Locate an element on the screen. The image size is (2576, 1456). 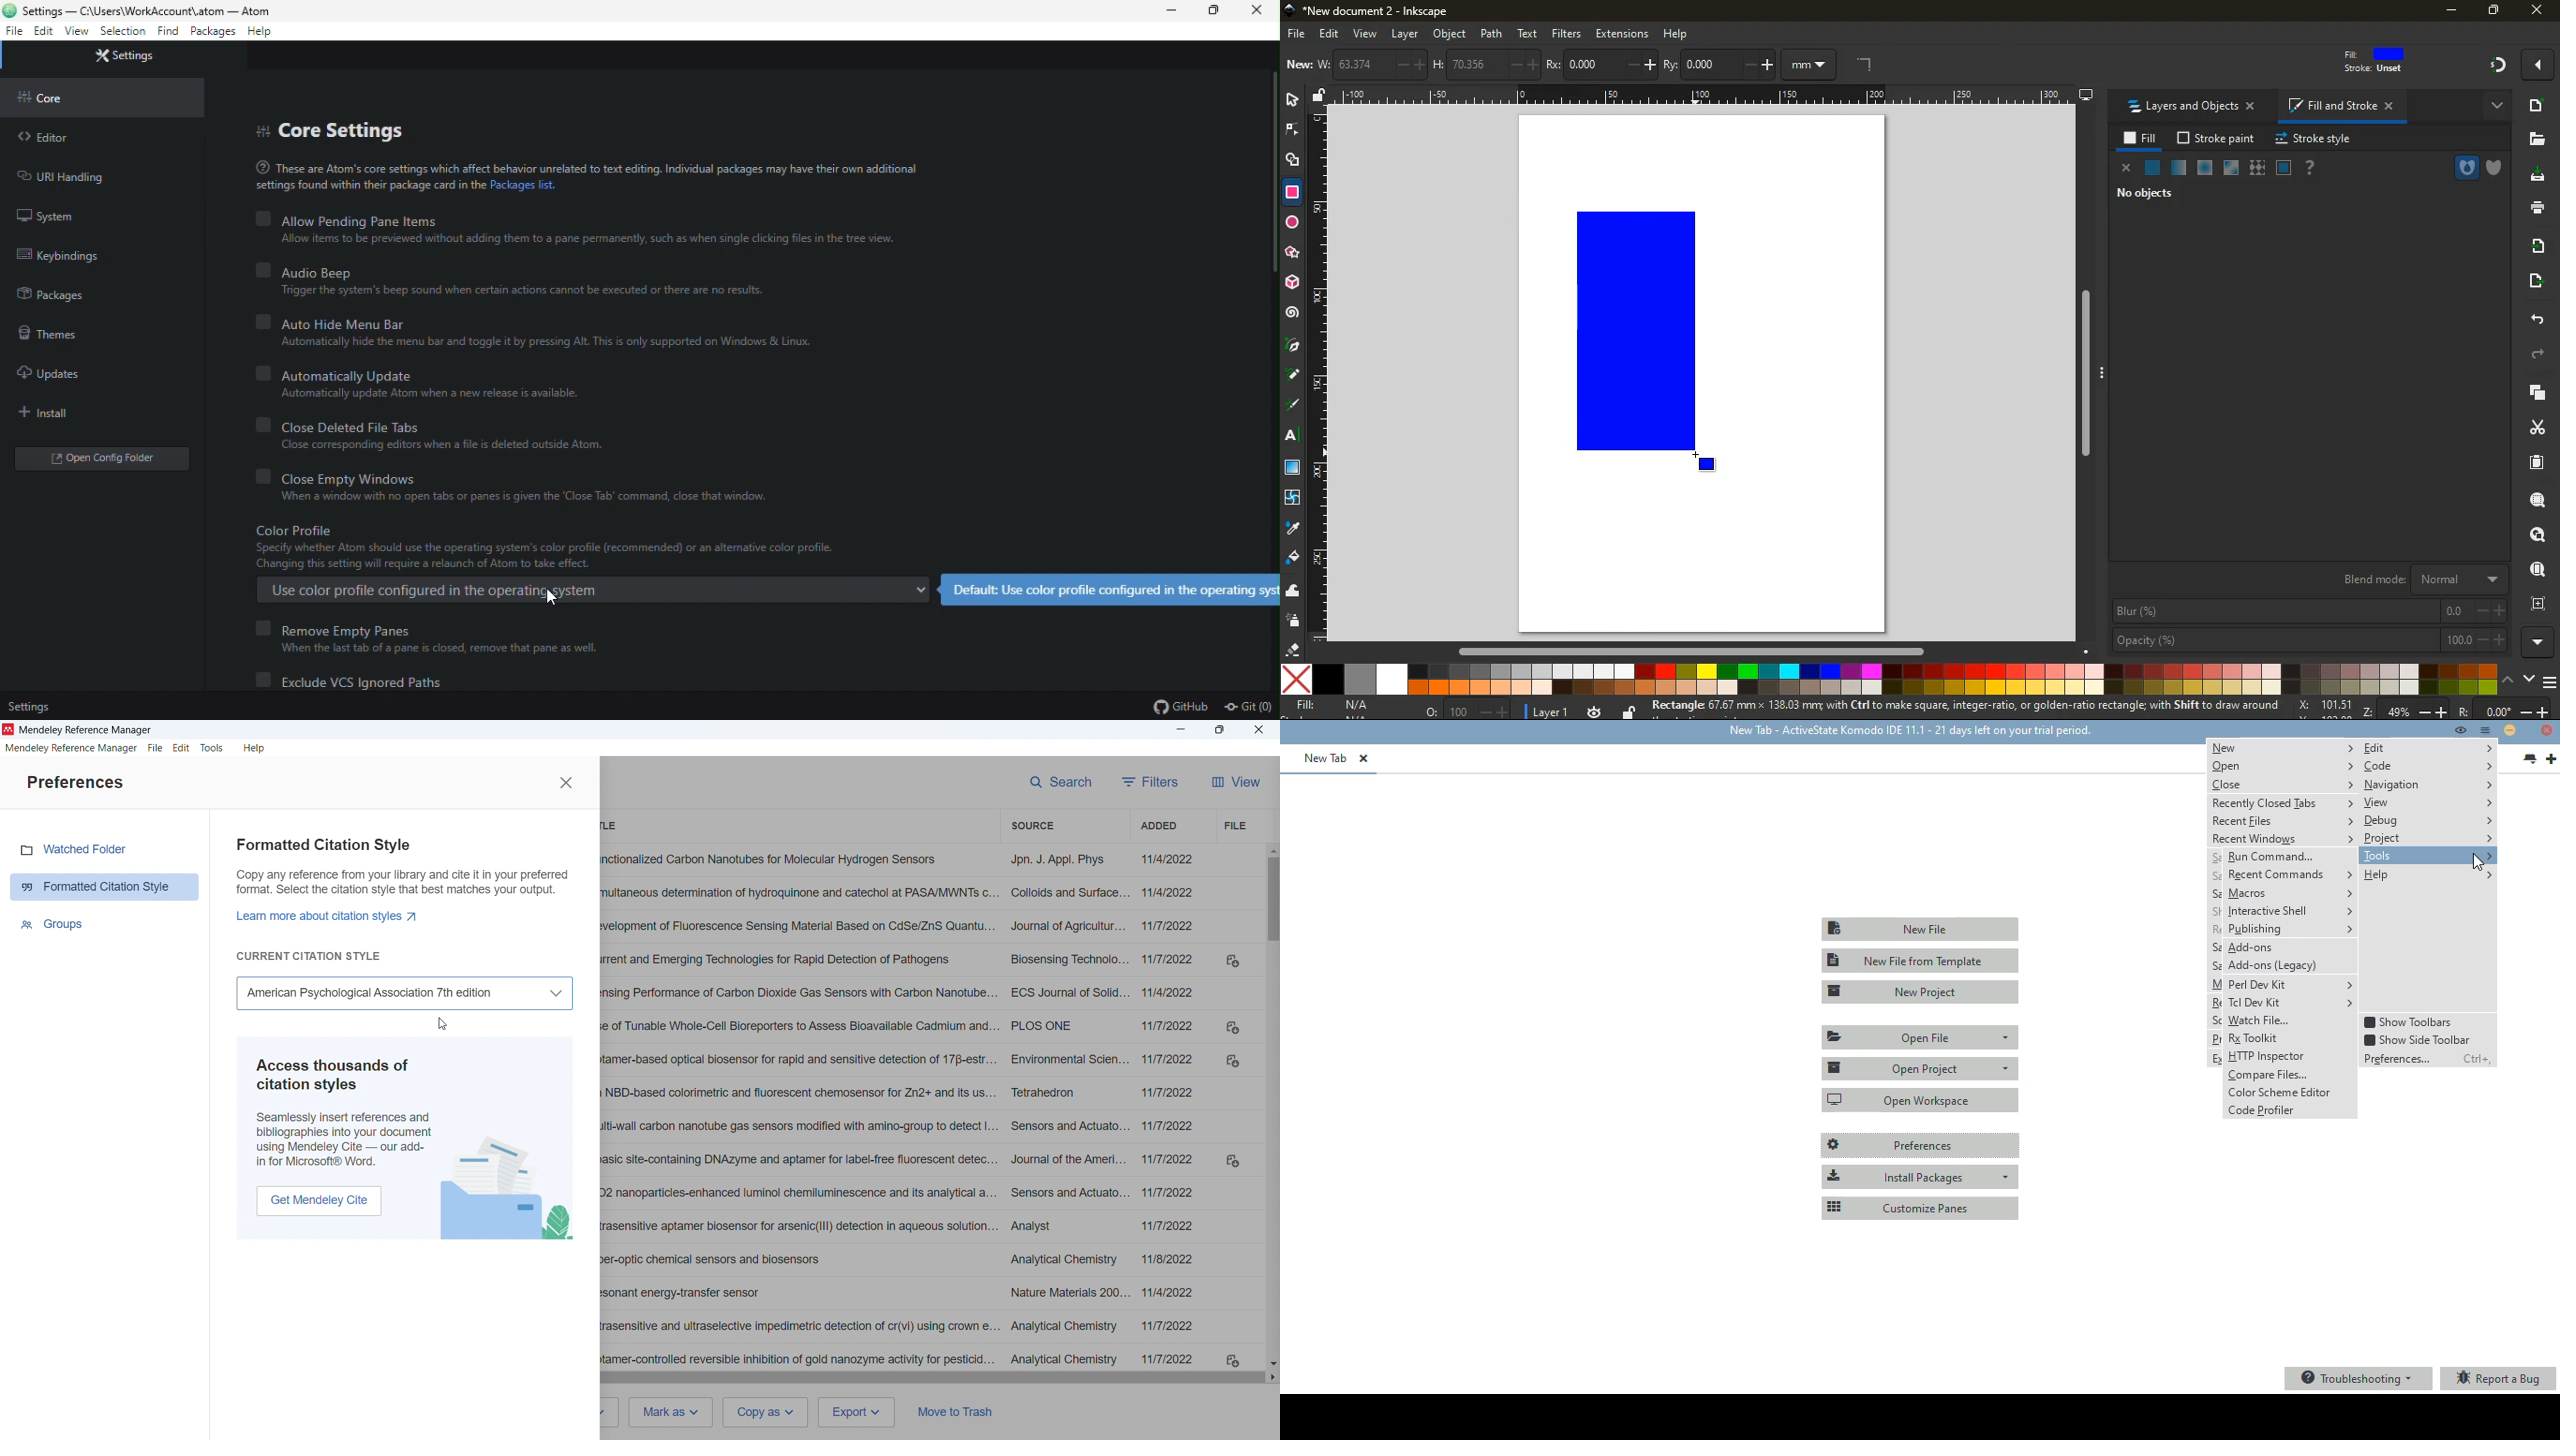
edit is located at coordinates (1332, 35).